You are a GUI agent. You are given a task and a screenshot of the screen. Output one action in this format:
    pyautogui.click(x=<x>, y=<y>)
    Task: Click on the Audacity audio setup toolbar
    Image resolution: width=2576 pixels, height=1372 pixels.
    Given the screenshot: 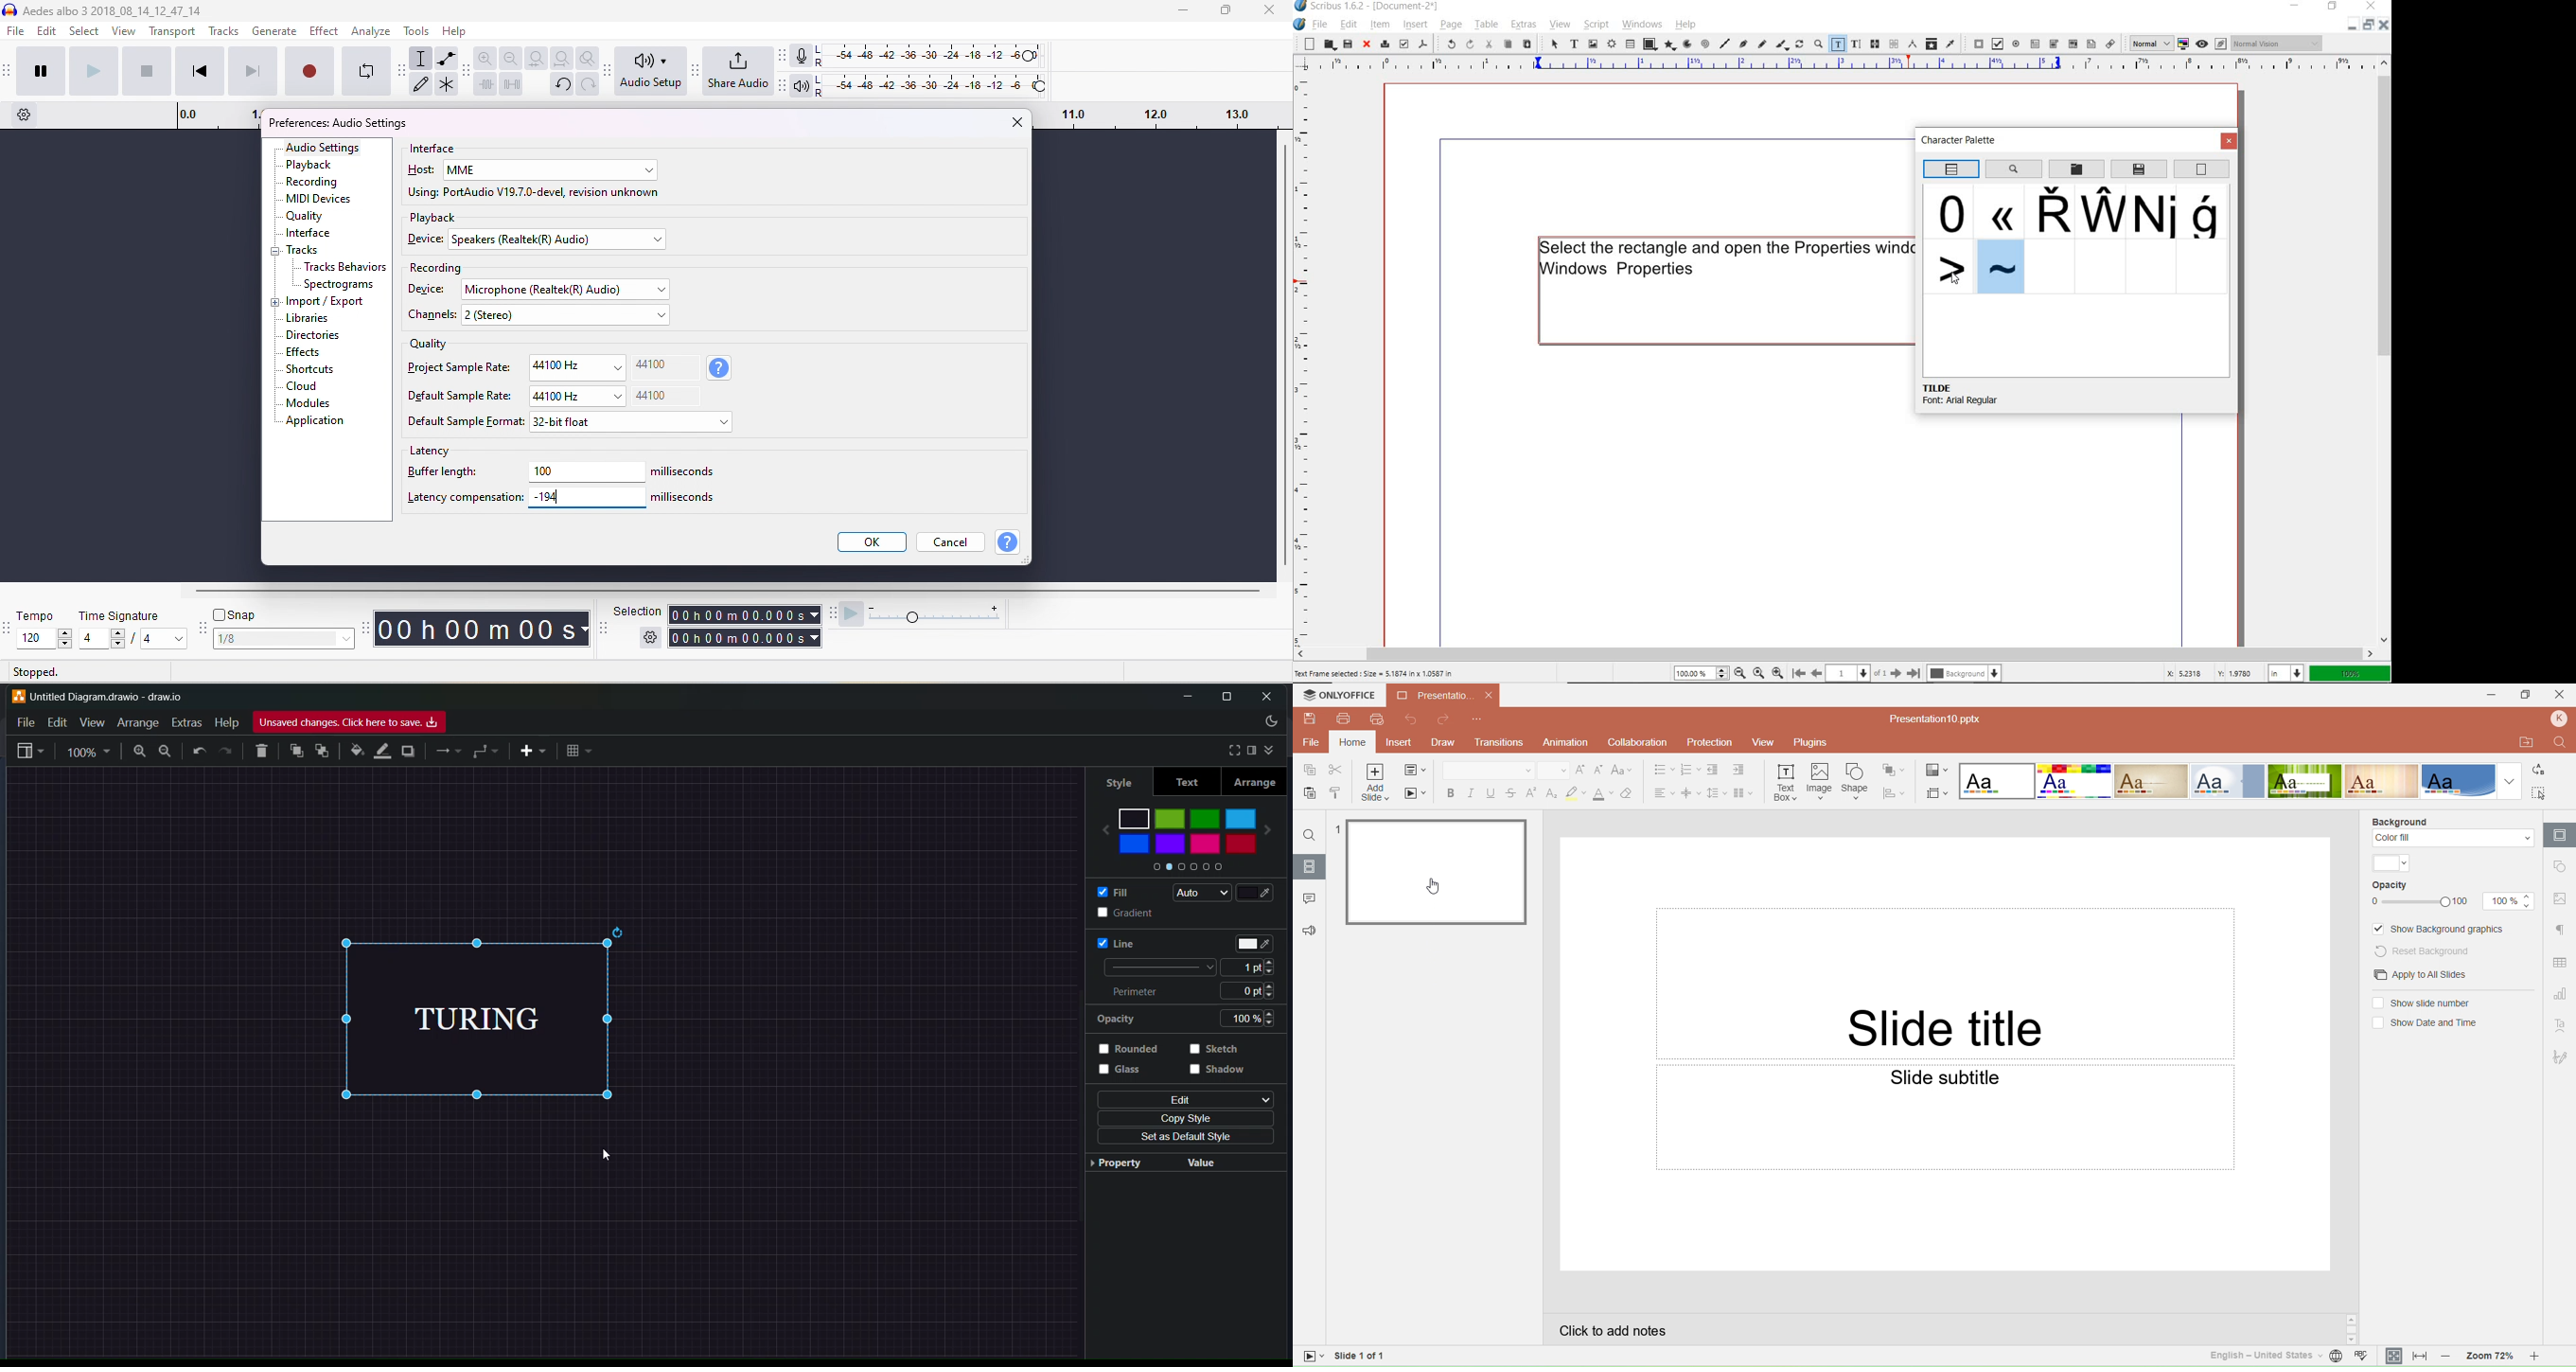 What is the action you would take?
    pyautogui.click(x=609, y=71)
    